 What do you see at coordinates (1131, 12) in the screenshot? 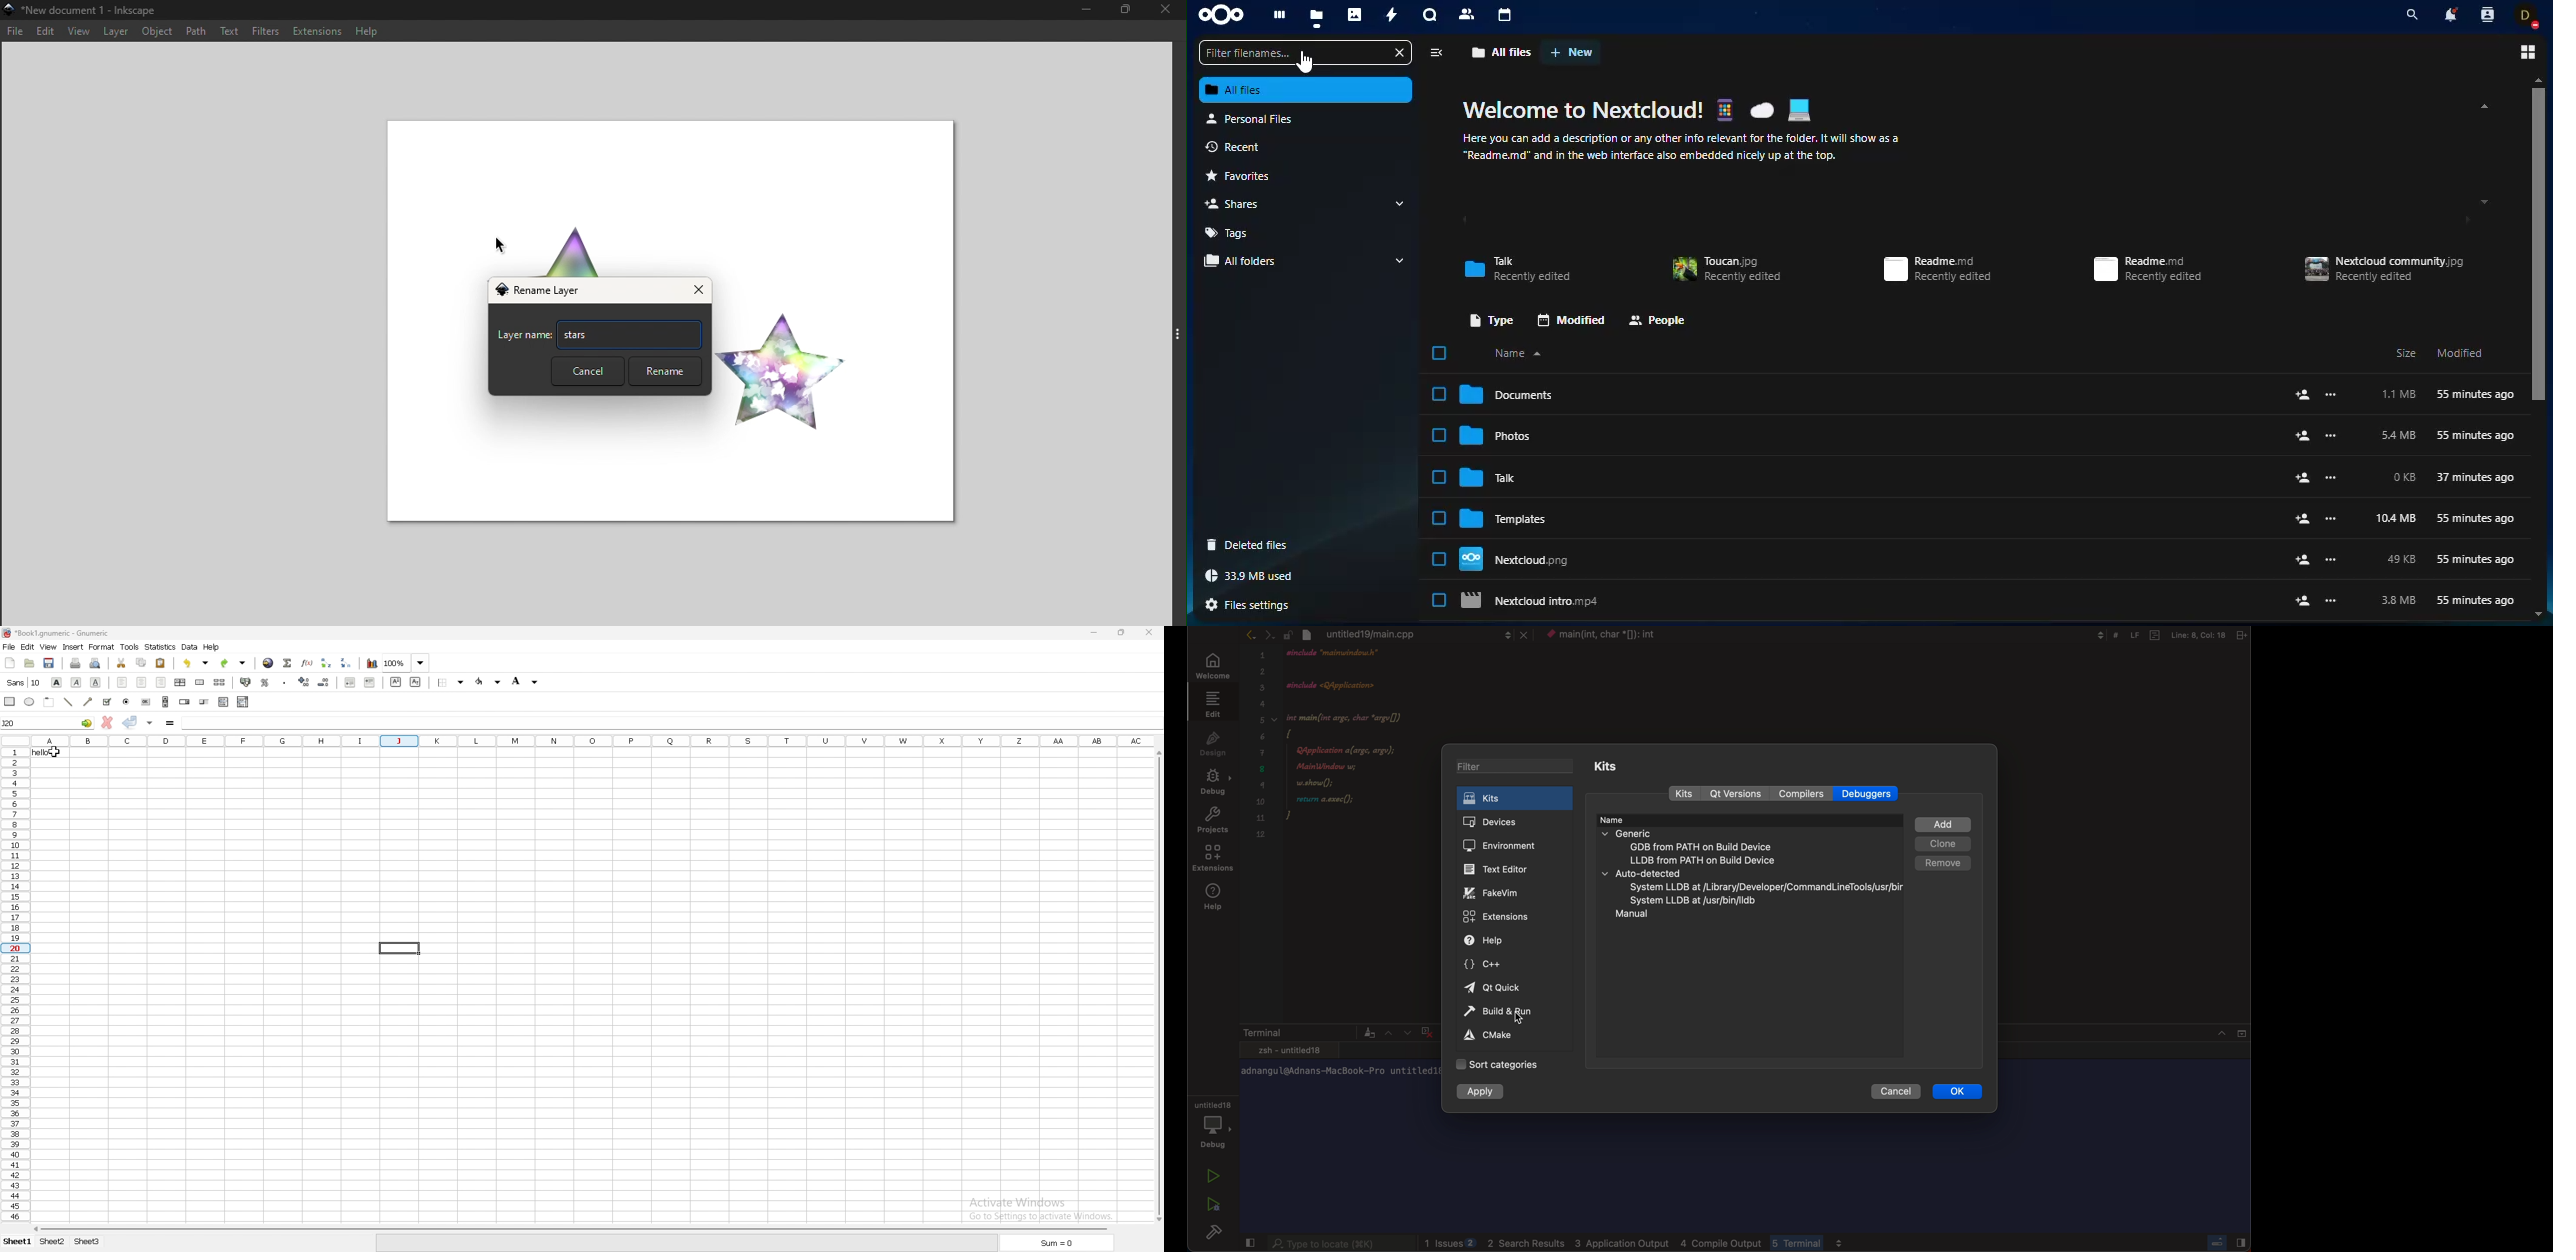
I see `maximize` at bounding box center [1131, 12].